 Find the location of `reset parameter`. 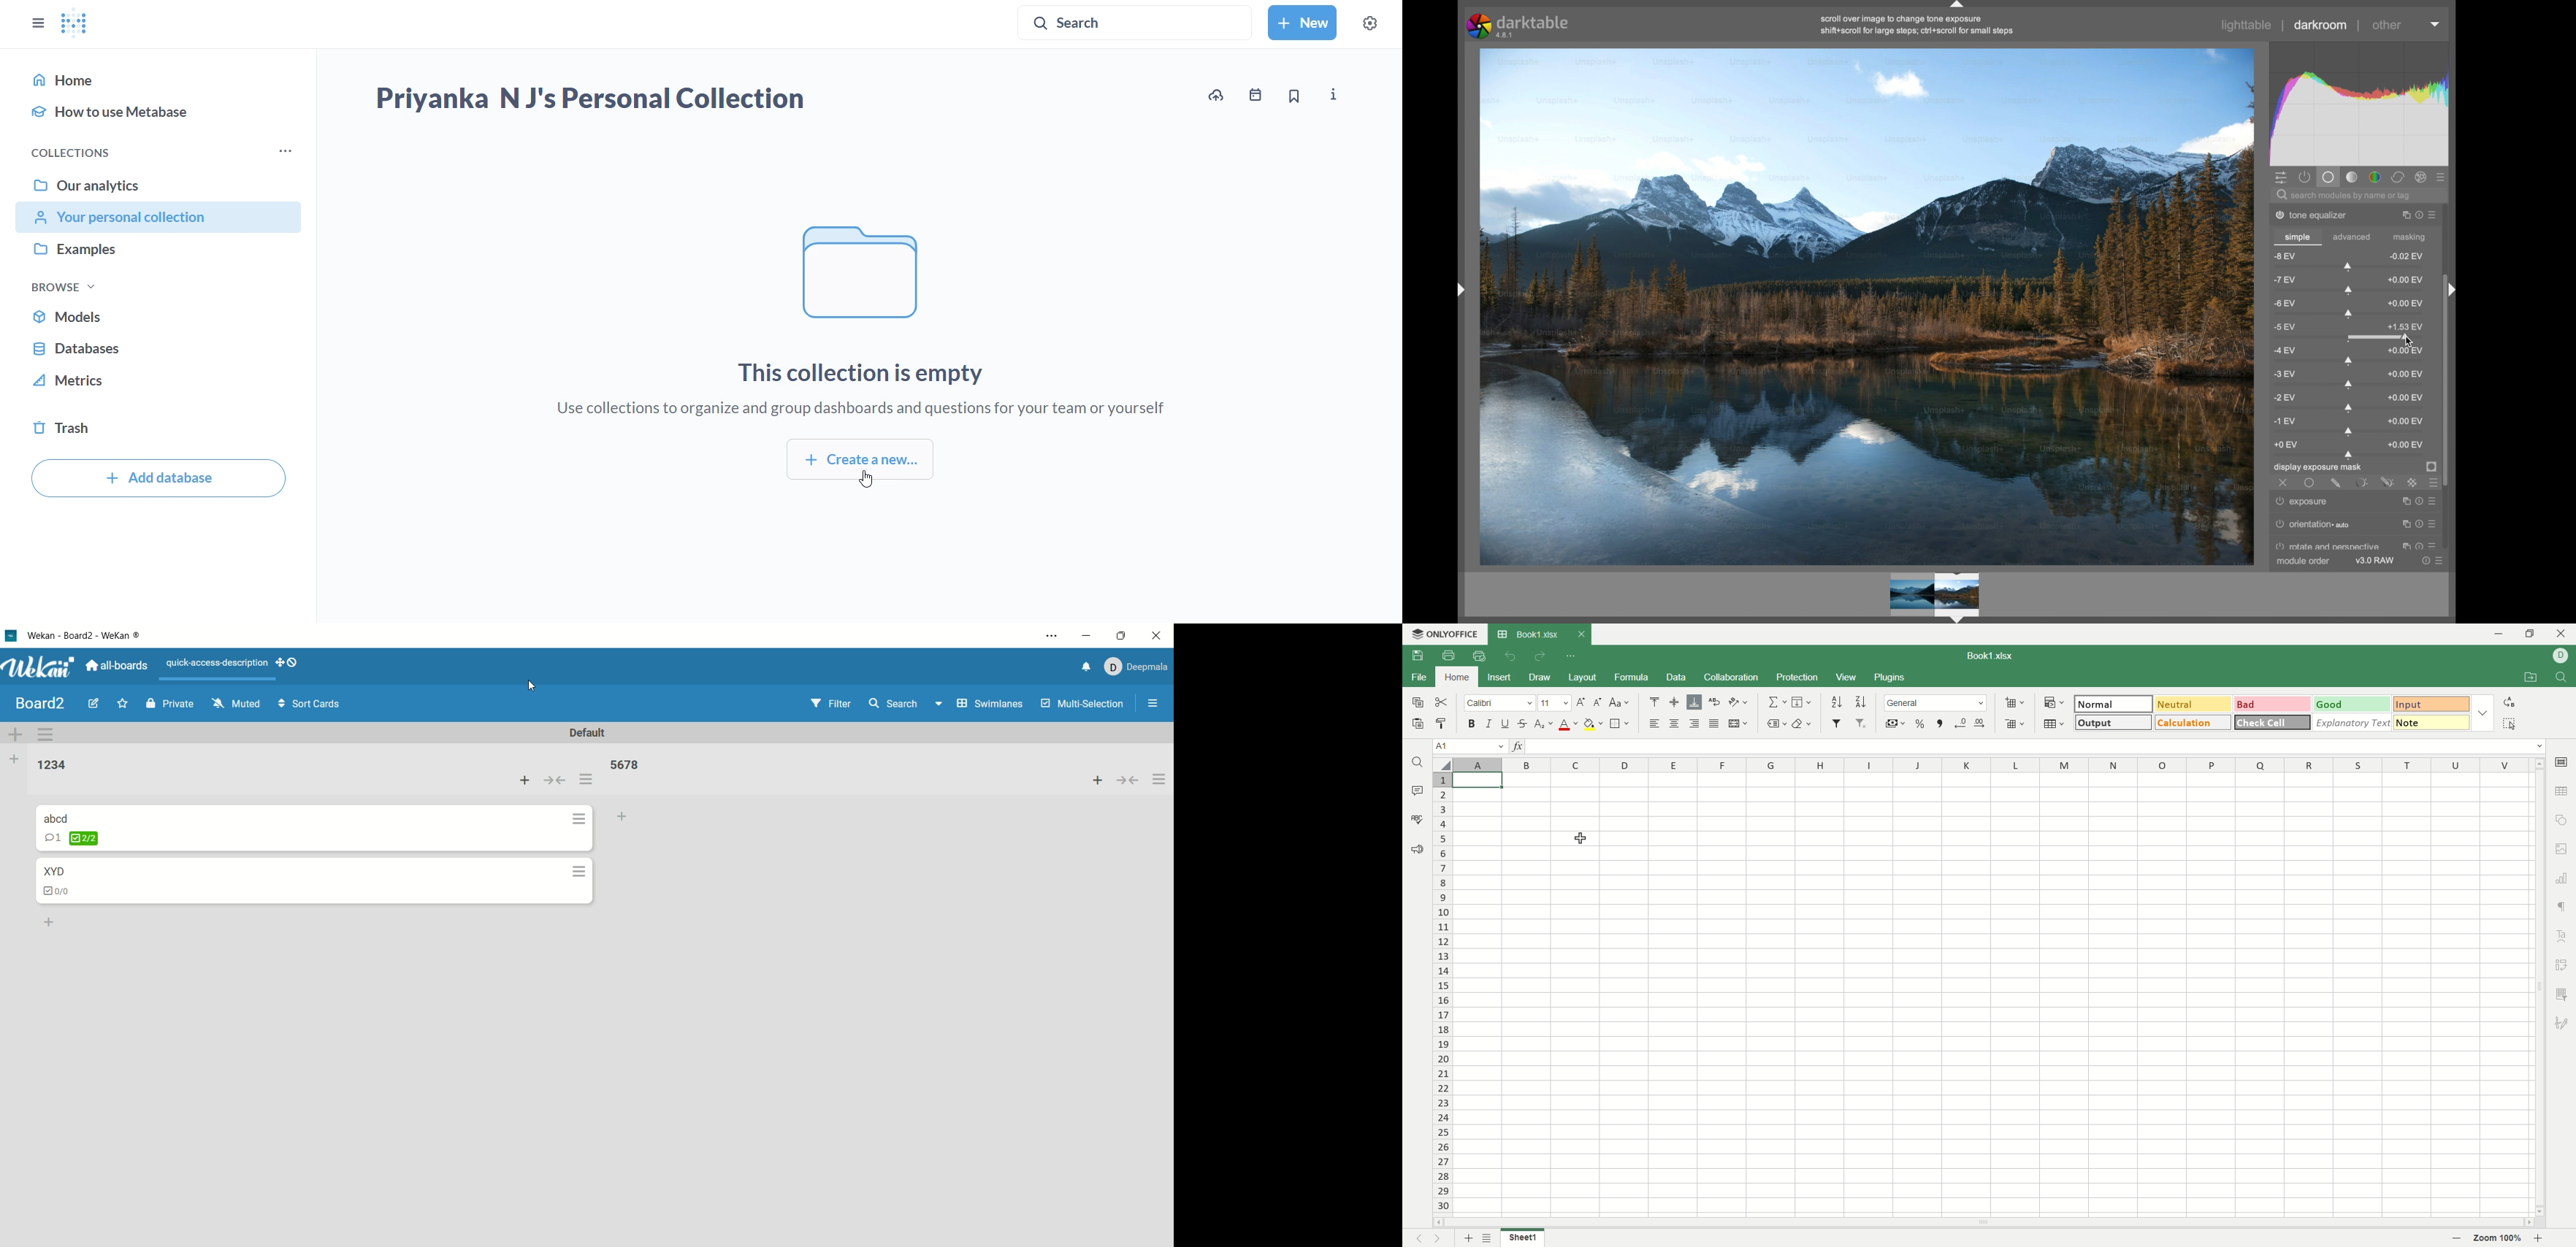

reset parameter is located at coordinates (2419, 214).